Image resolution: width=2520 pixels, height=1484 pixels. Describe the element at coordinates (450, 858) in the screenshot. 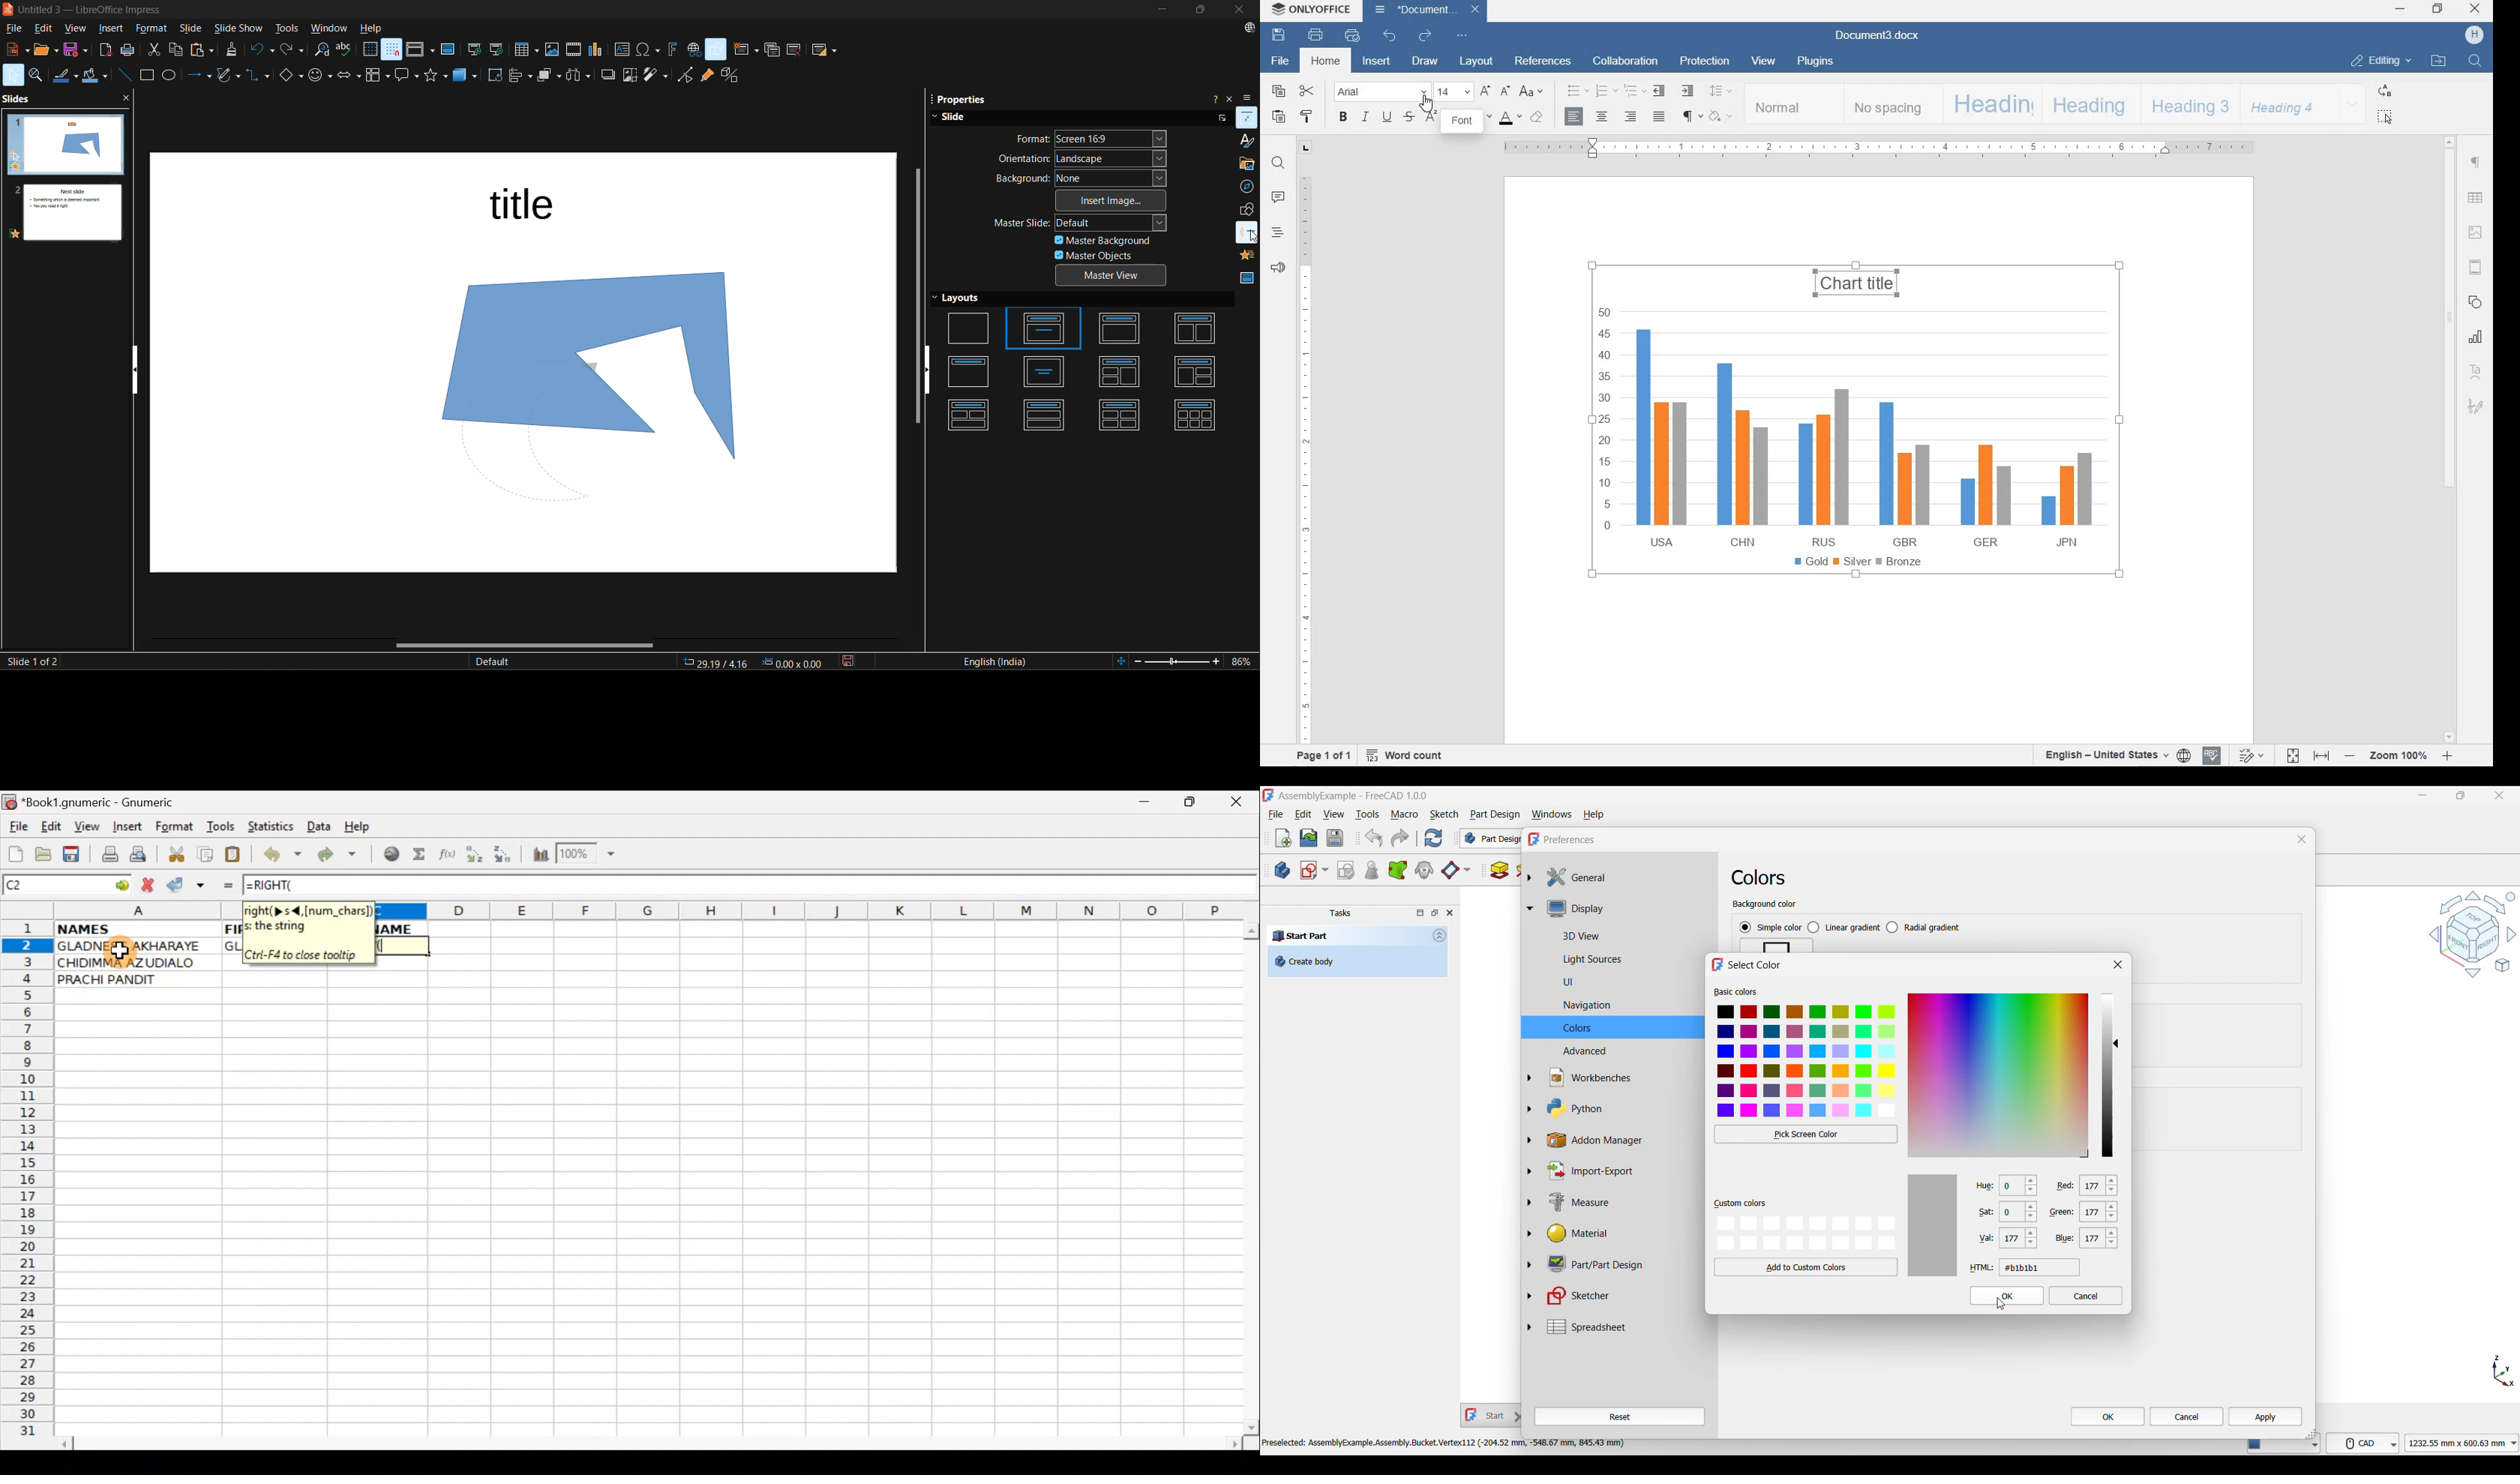

I see `Edit function in the current cell` at that location.